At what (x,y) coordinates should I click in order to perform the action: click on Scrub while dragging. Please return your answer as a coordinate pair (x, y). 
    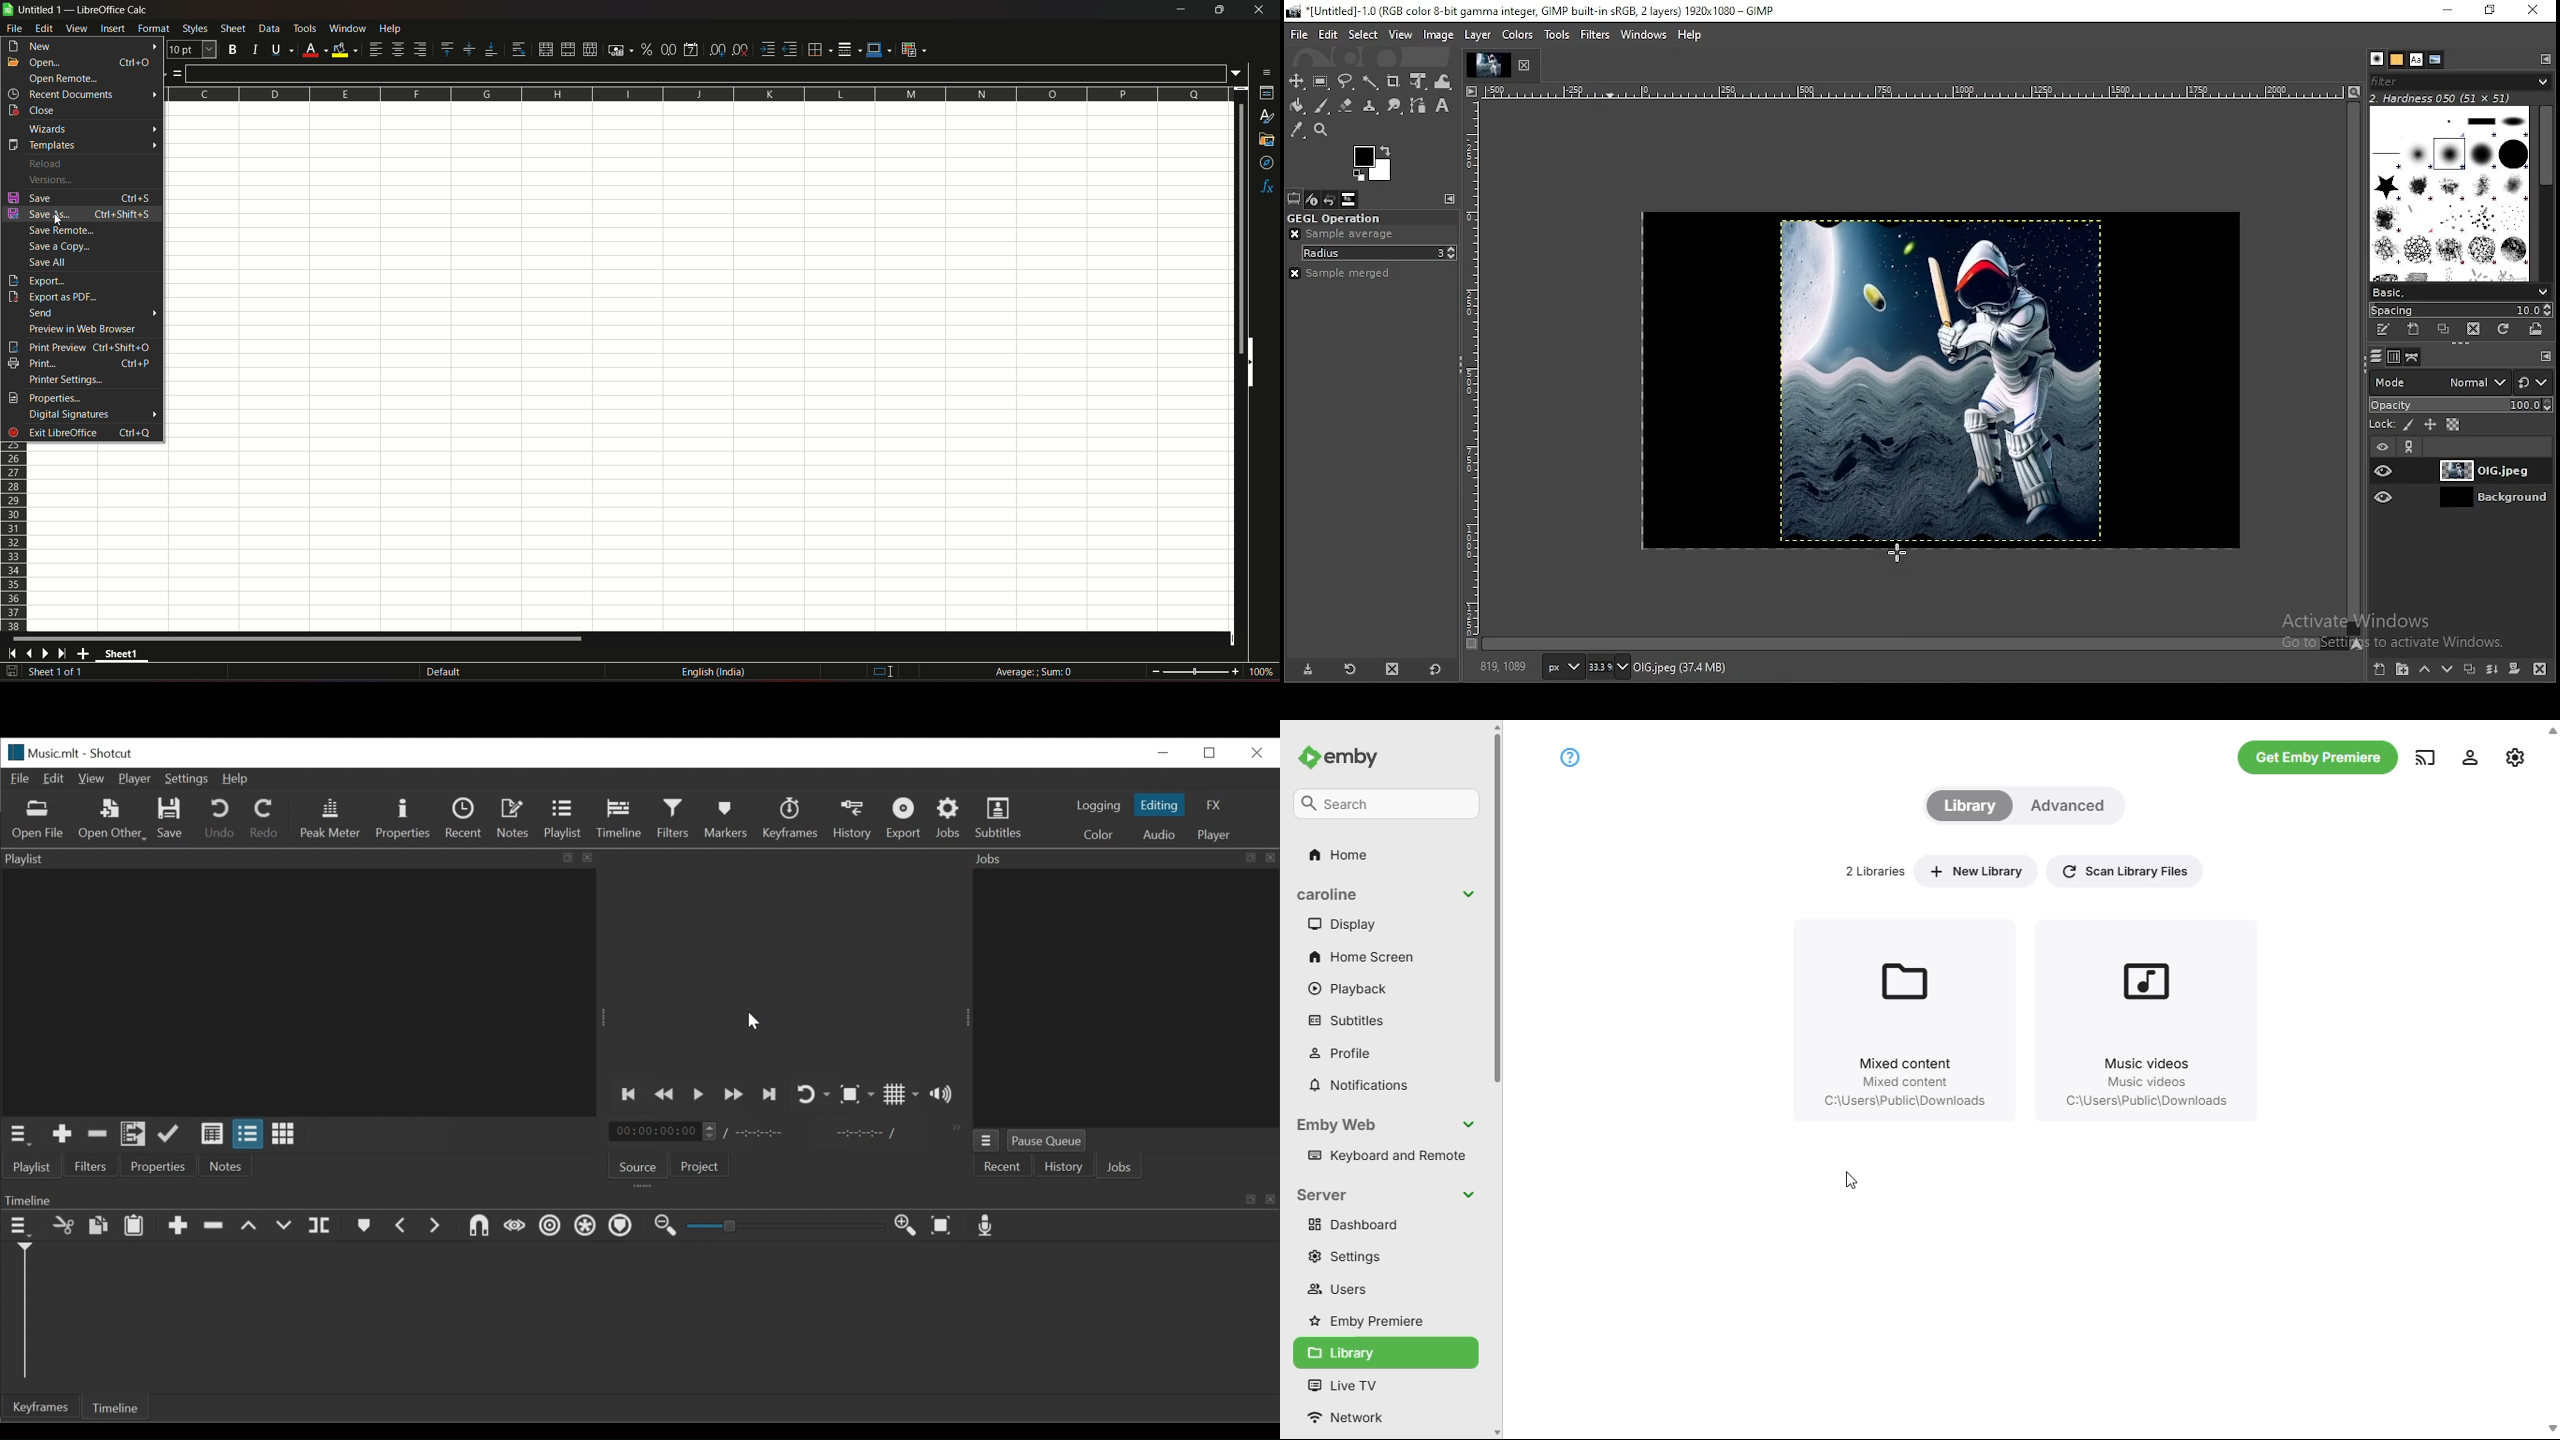
    Looking at the image, I should click on (515, 1227).